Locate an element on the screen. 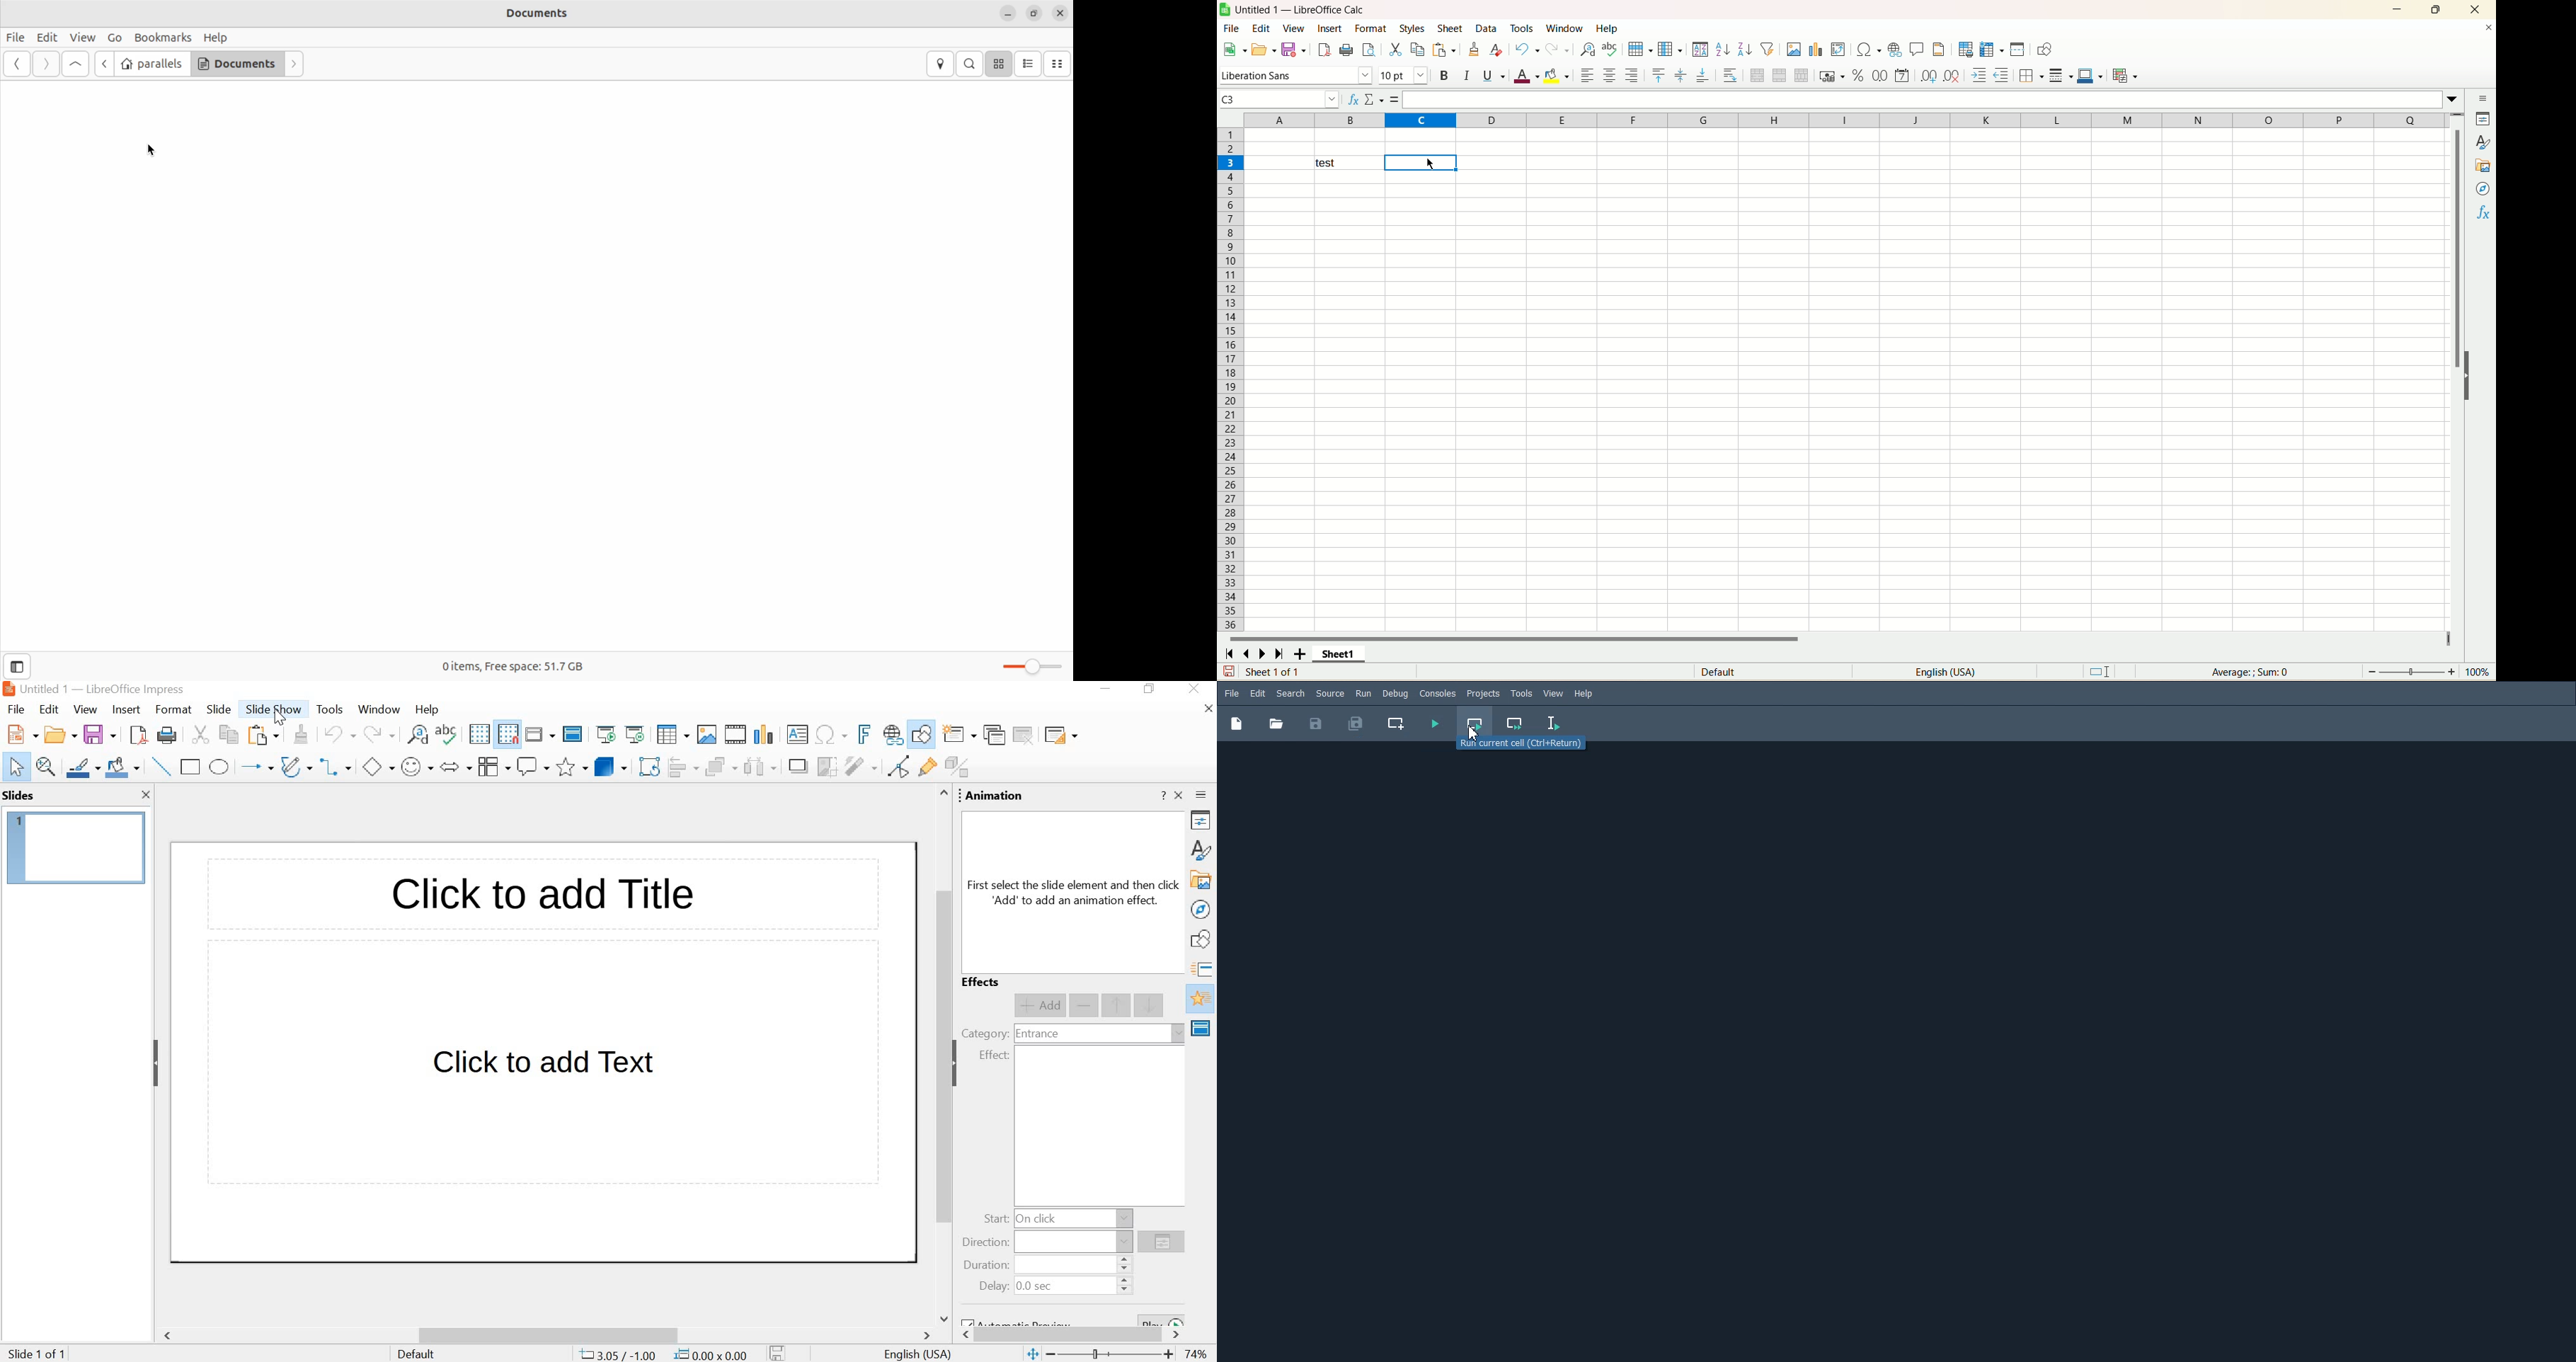 This screenshot has height=1372, width=2576. format as percent is located at coordinates (1859, 75).